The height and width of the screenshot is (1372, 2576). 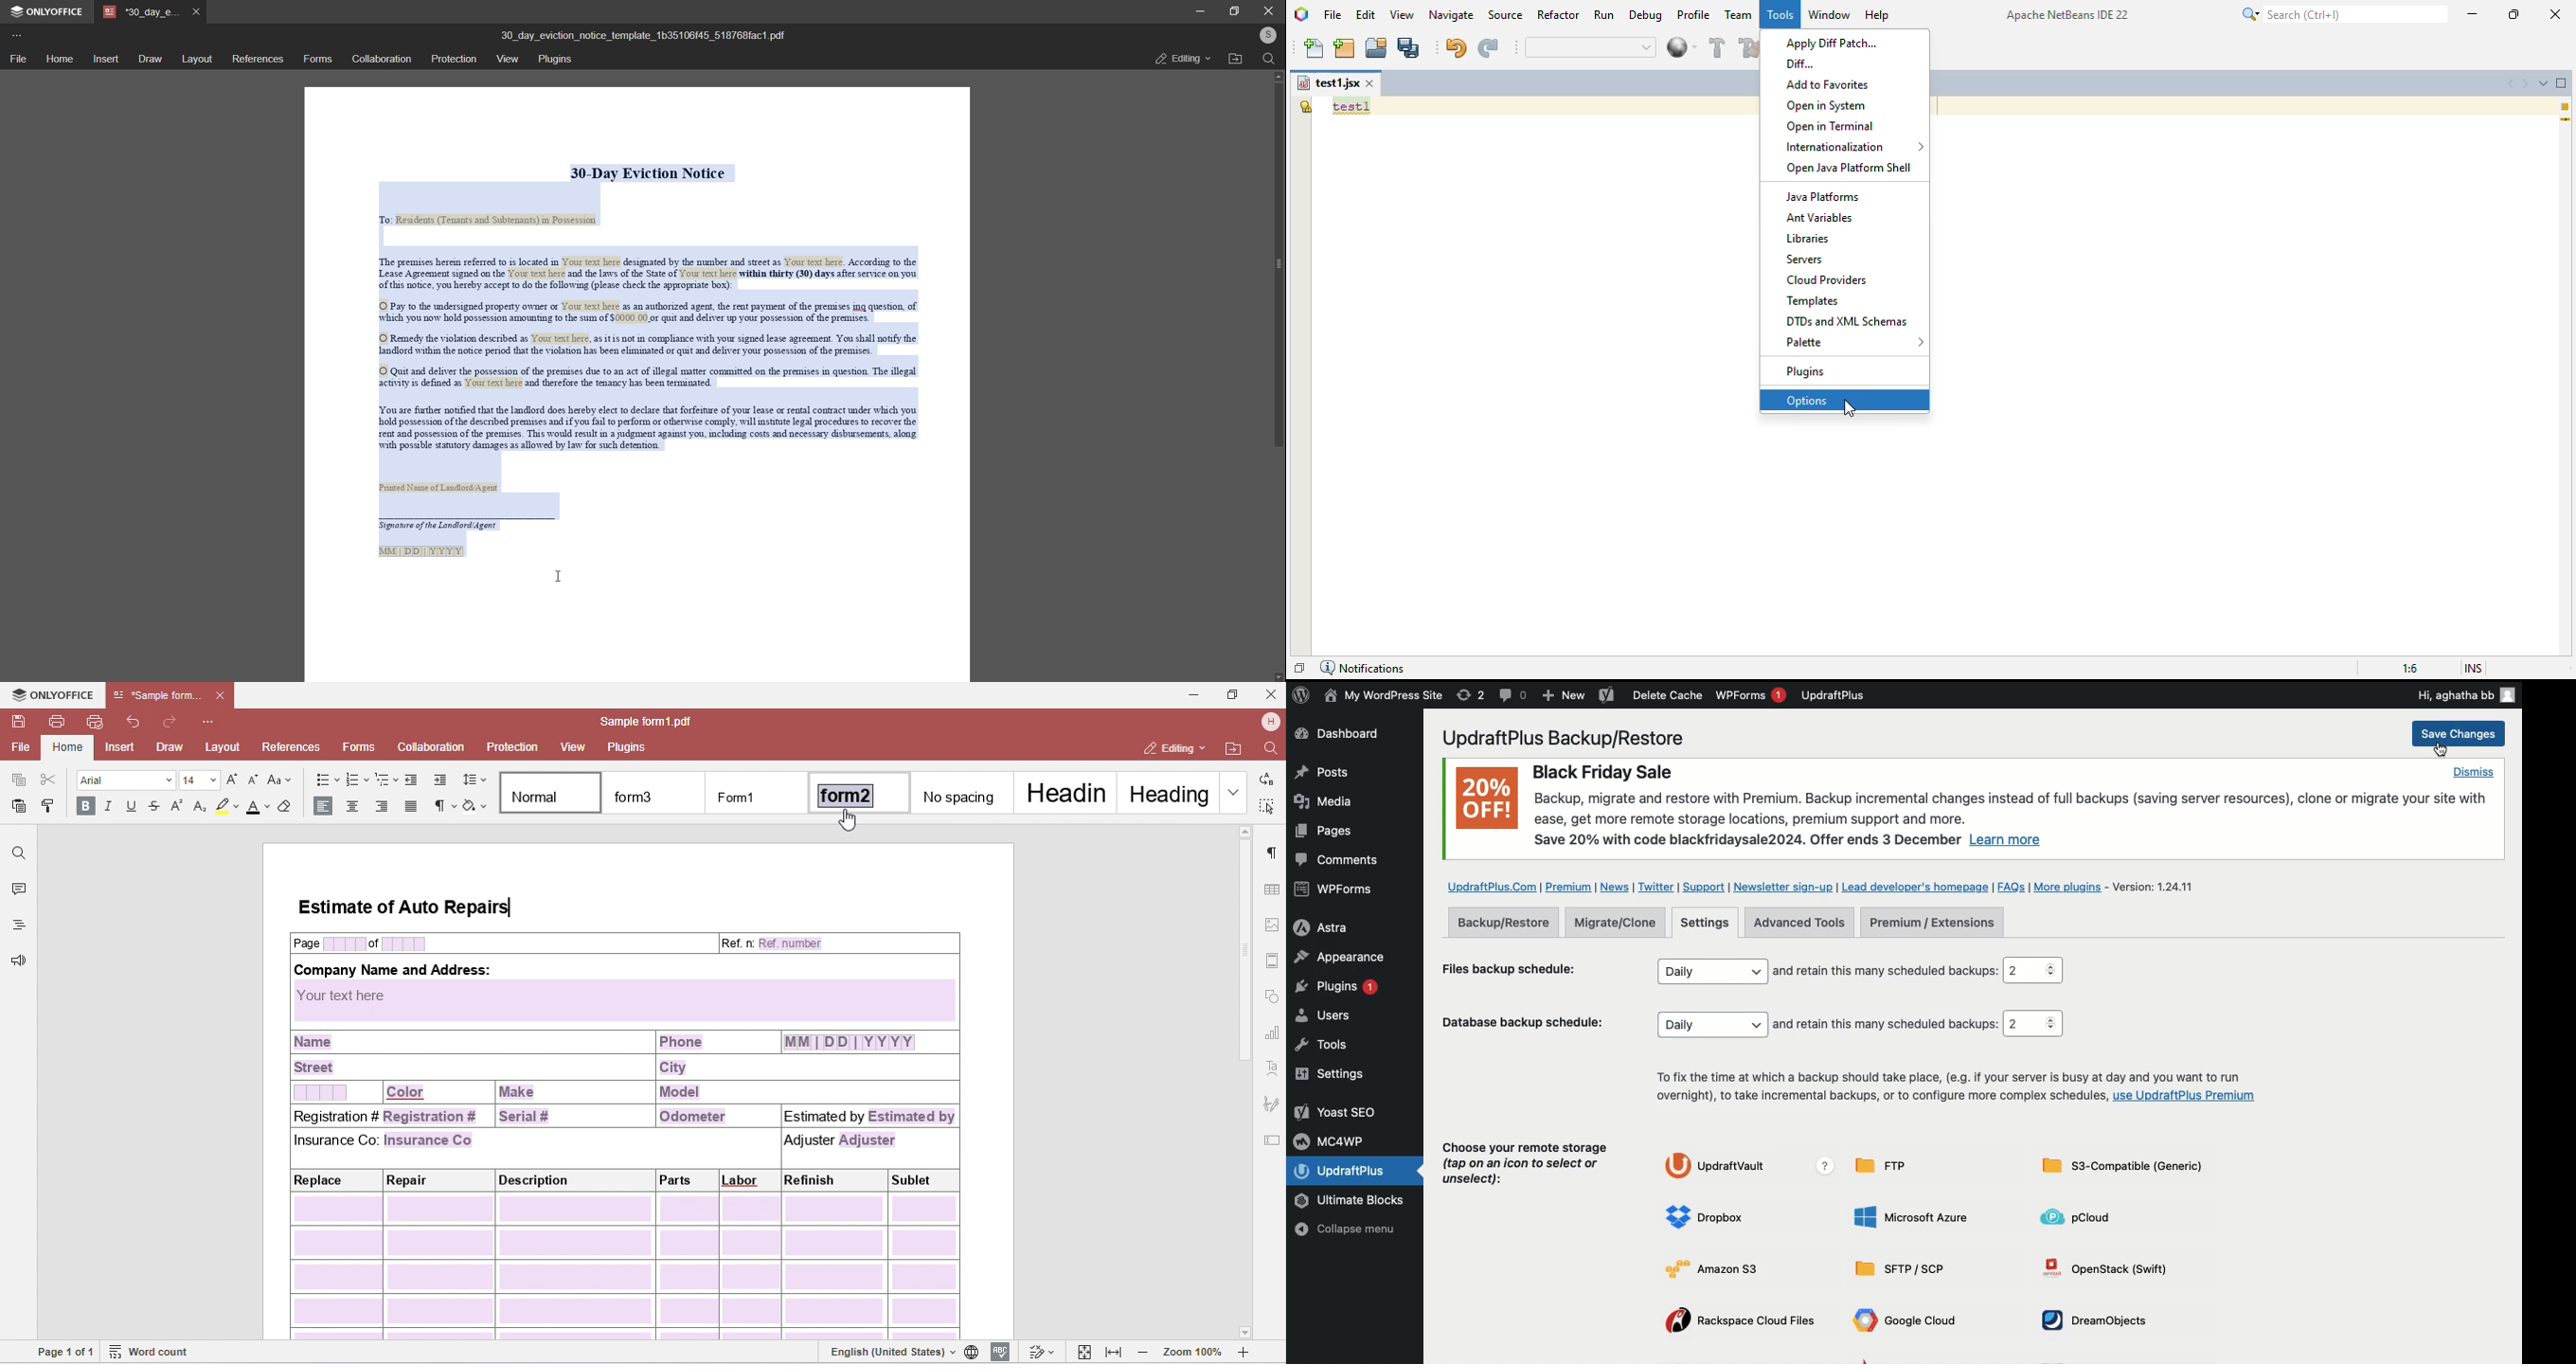 What do you see at coordinates (317, 59) in the screenshot?
I see `forms` at bounding box center [317, 59].